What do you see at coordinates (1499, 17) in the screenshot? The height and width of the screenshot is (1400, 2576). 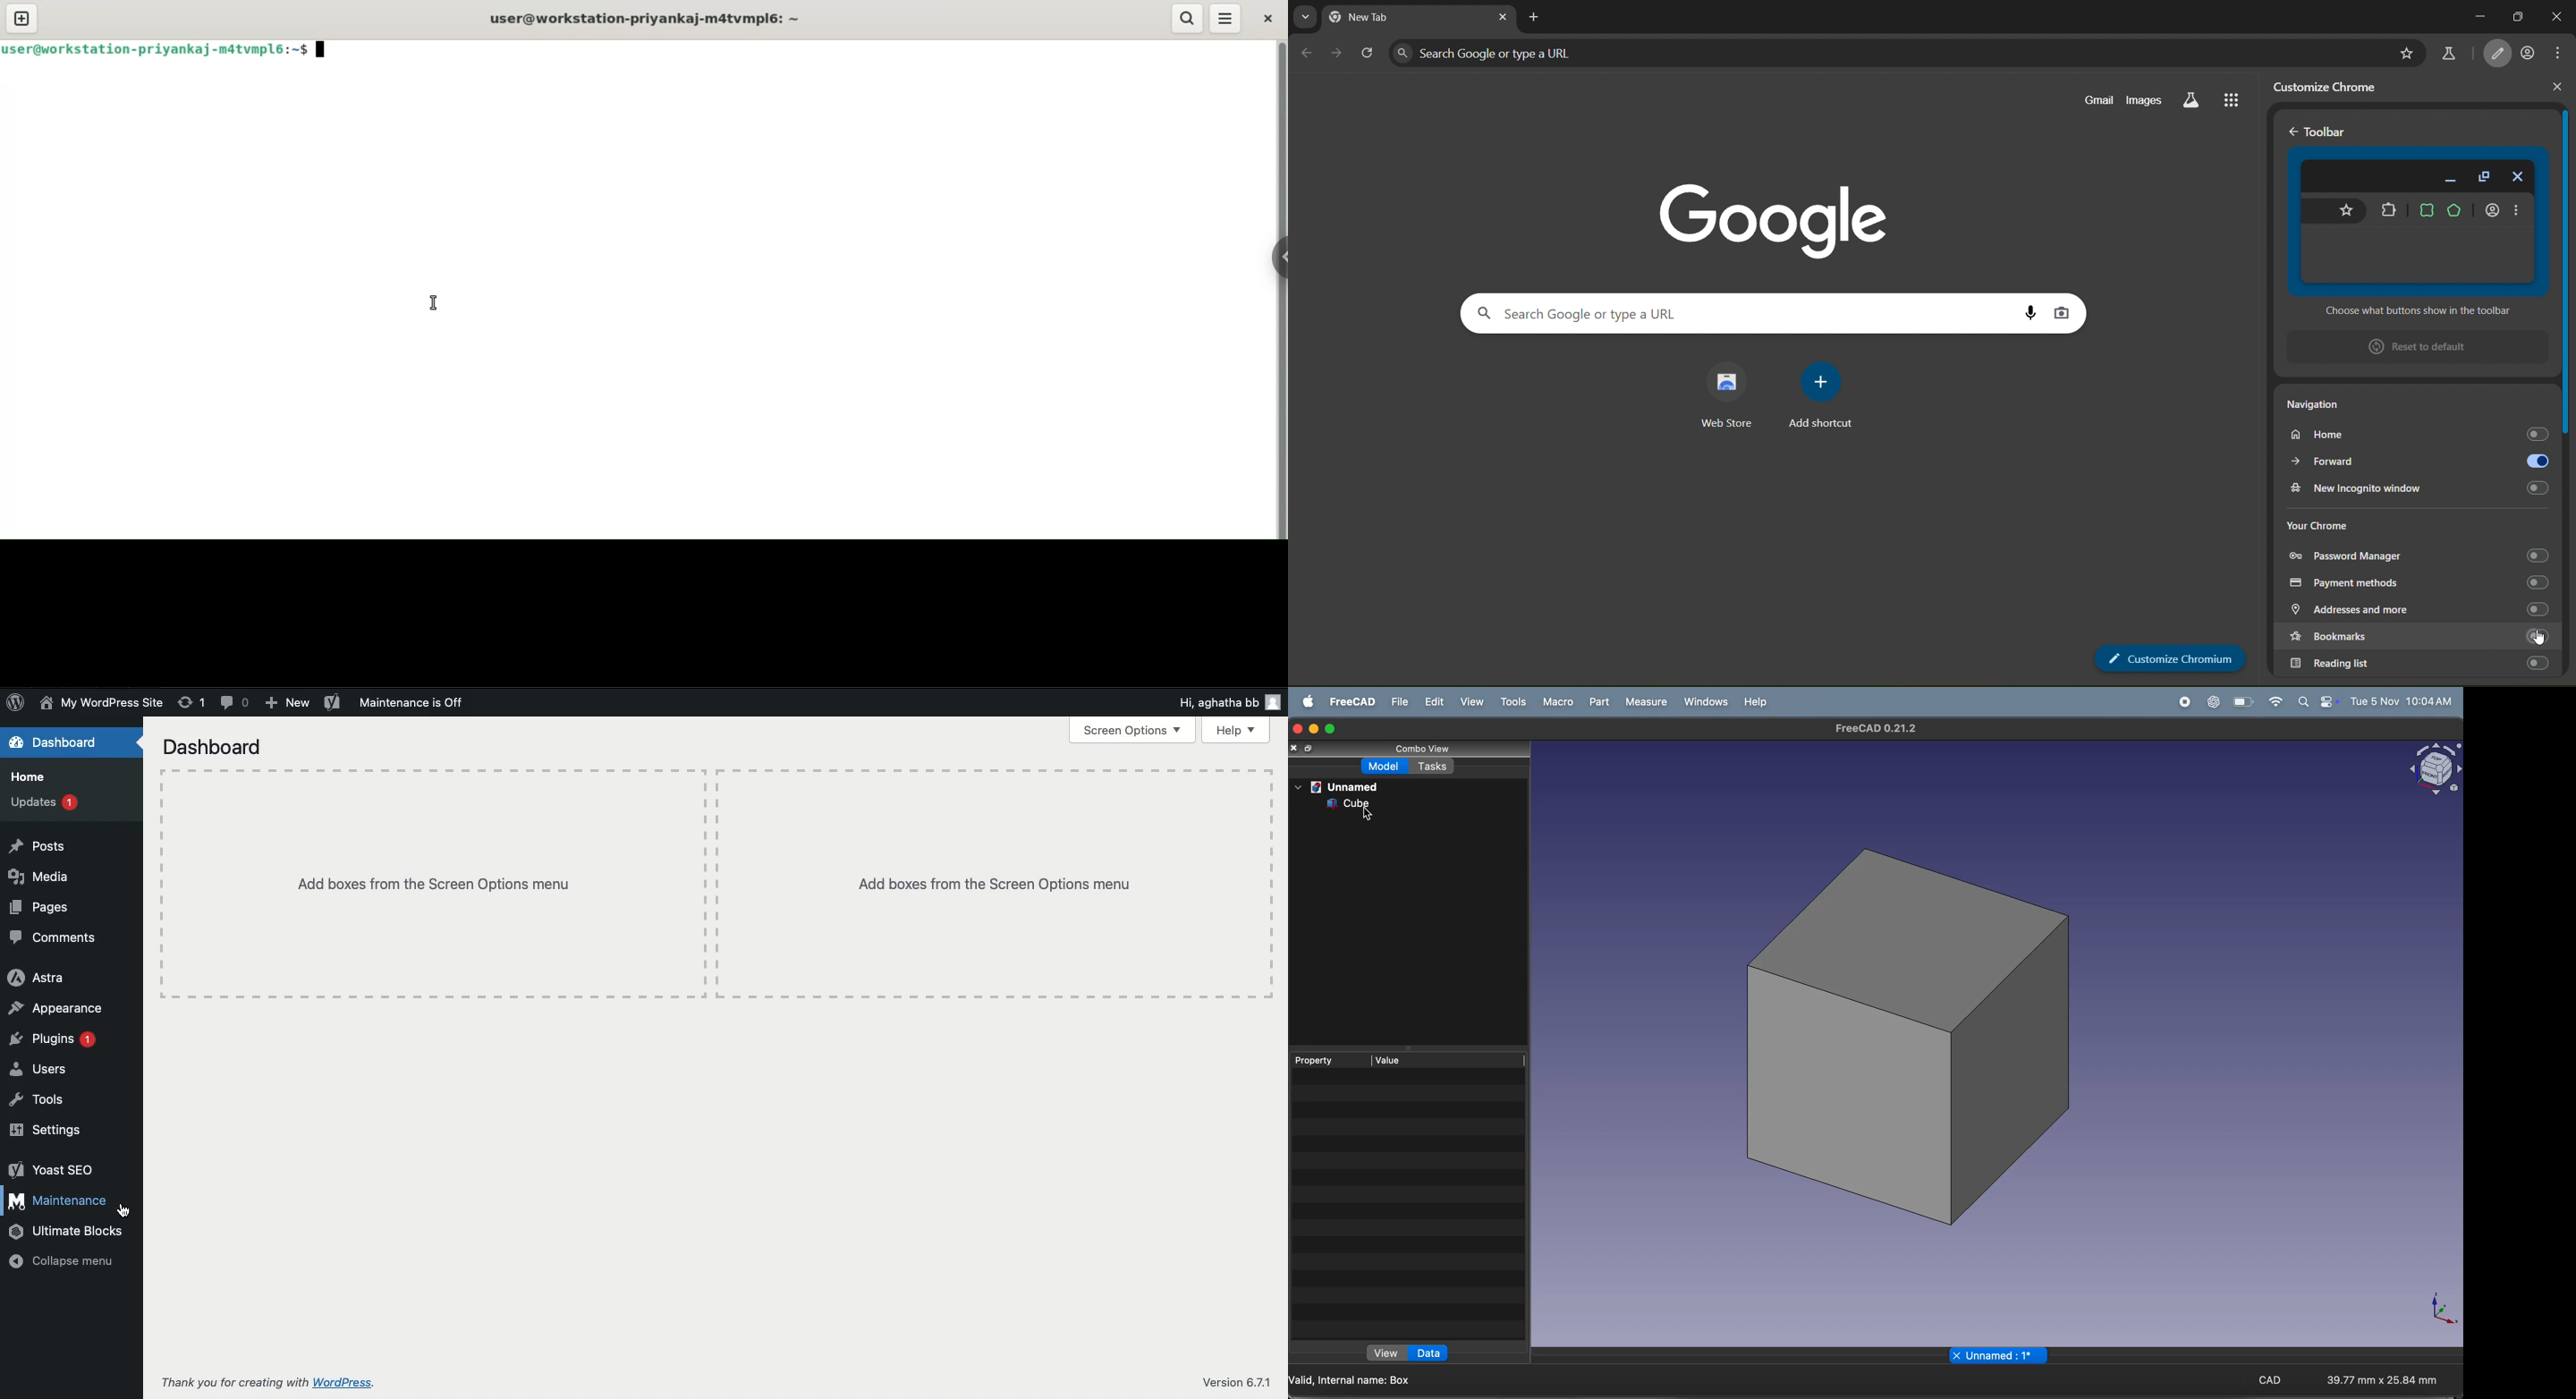 I see `close` at bounding box center [1499, 17].